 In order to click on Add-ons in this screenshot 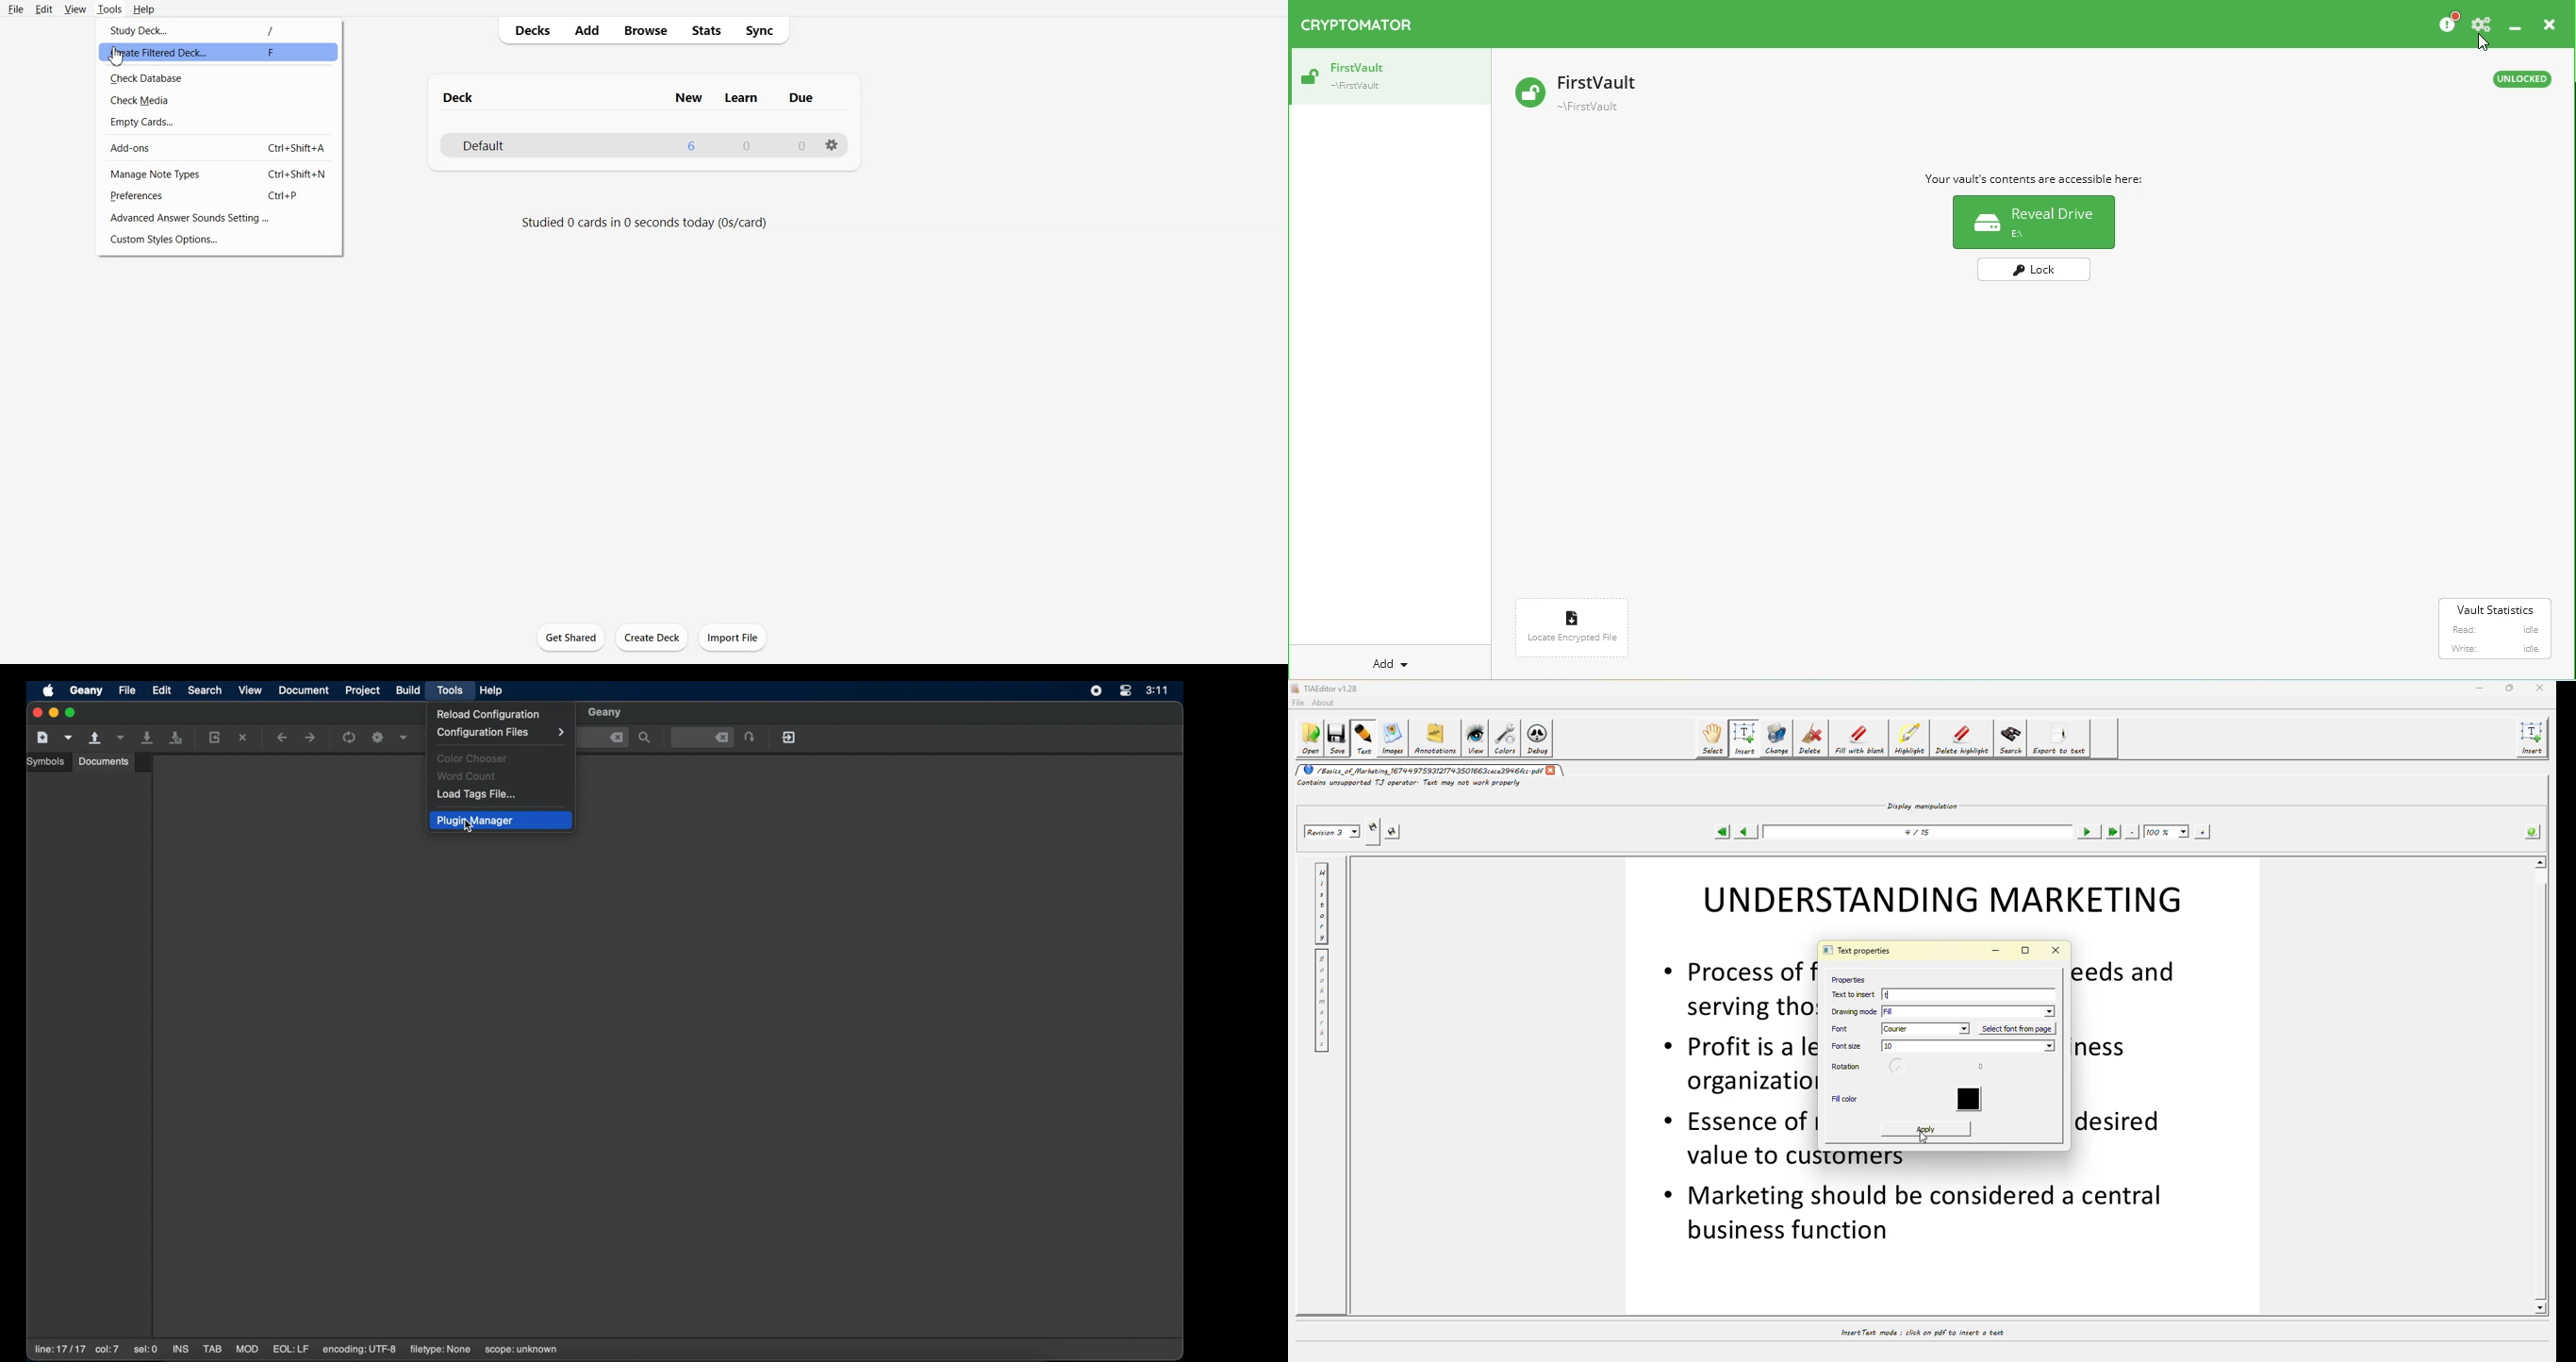, I will do `click(219, 146)`.